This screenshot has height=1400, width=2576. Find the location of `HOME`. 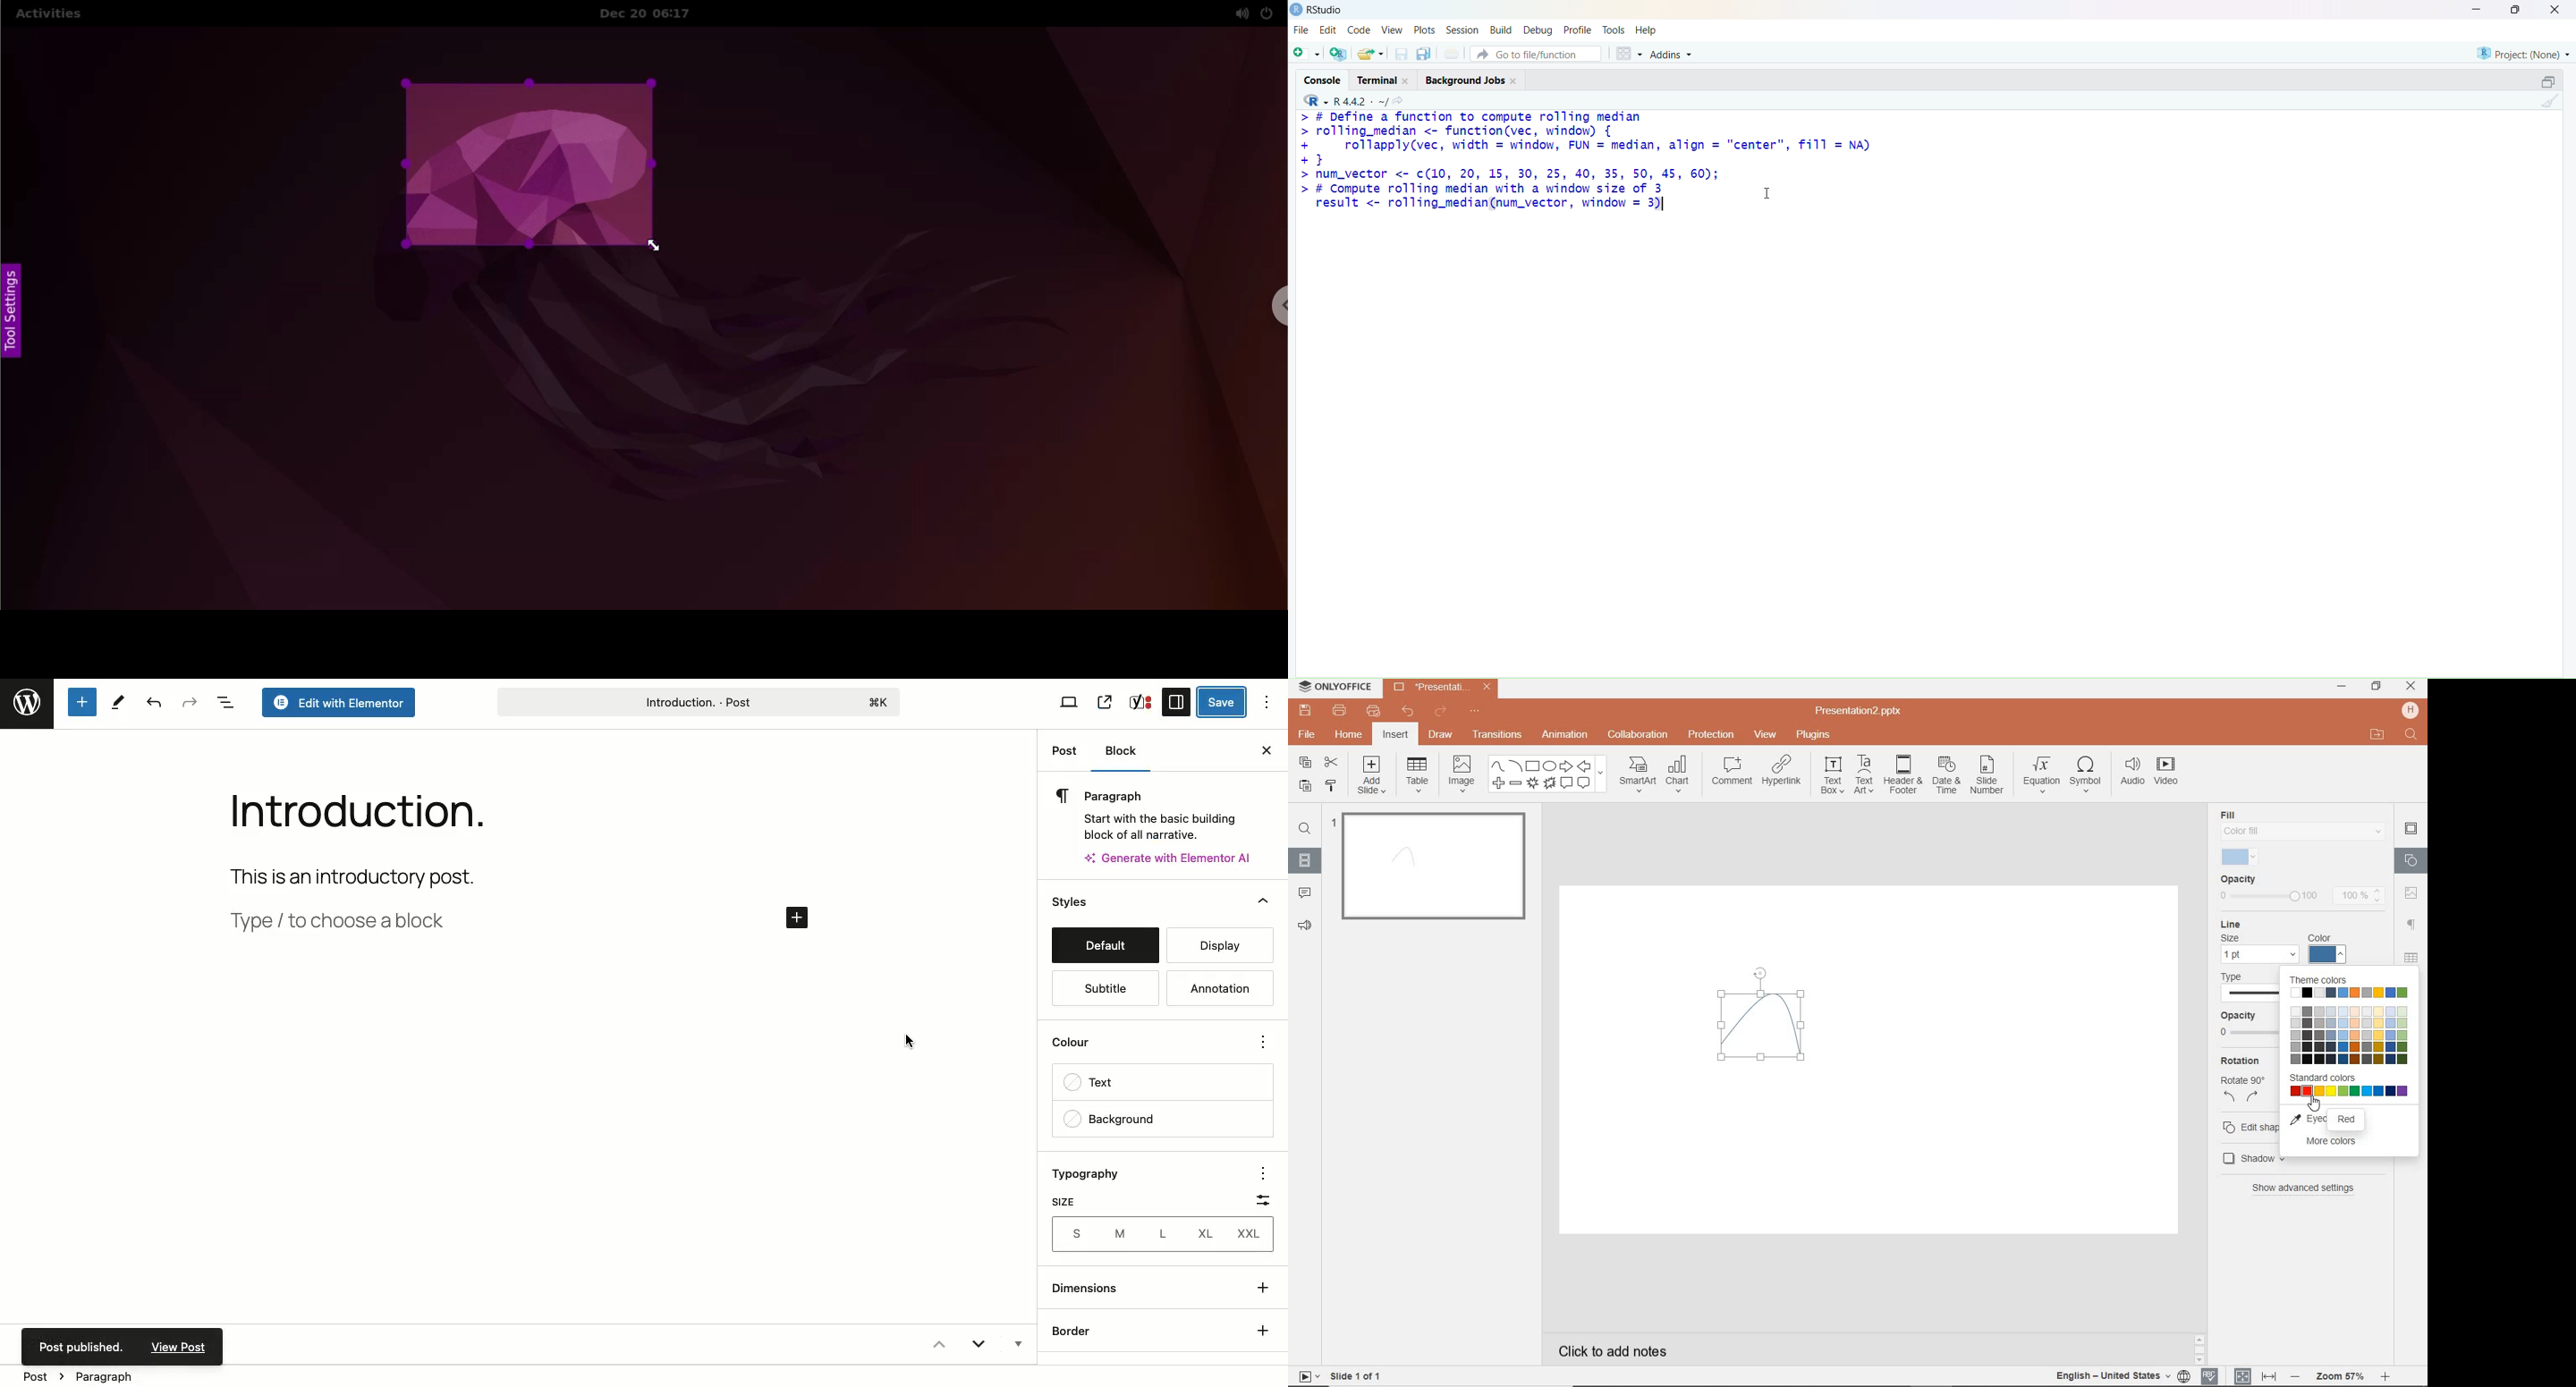

HOME is located at coordinates (1348, 736).